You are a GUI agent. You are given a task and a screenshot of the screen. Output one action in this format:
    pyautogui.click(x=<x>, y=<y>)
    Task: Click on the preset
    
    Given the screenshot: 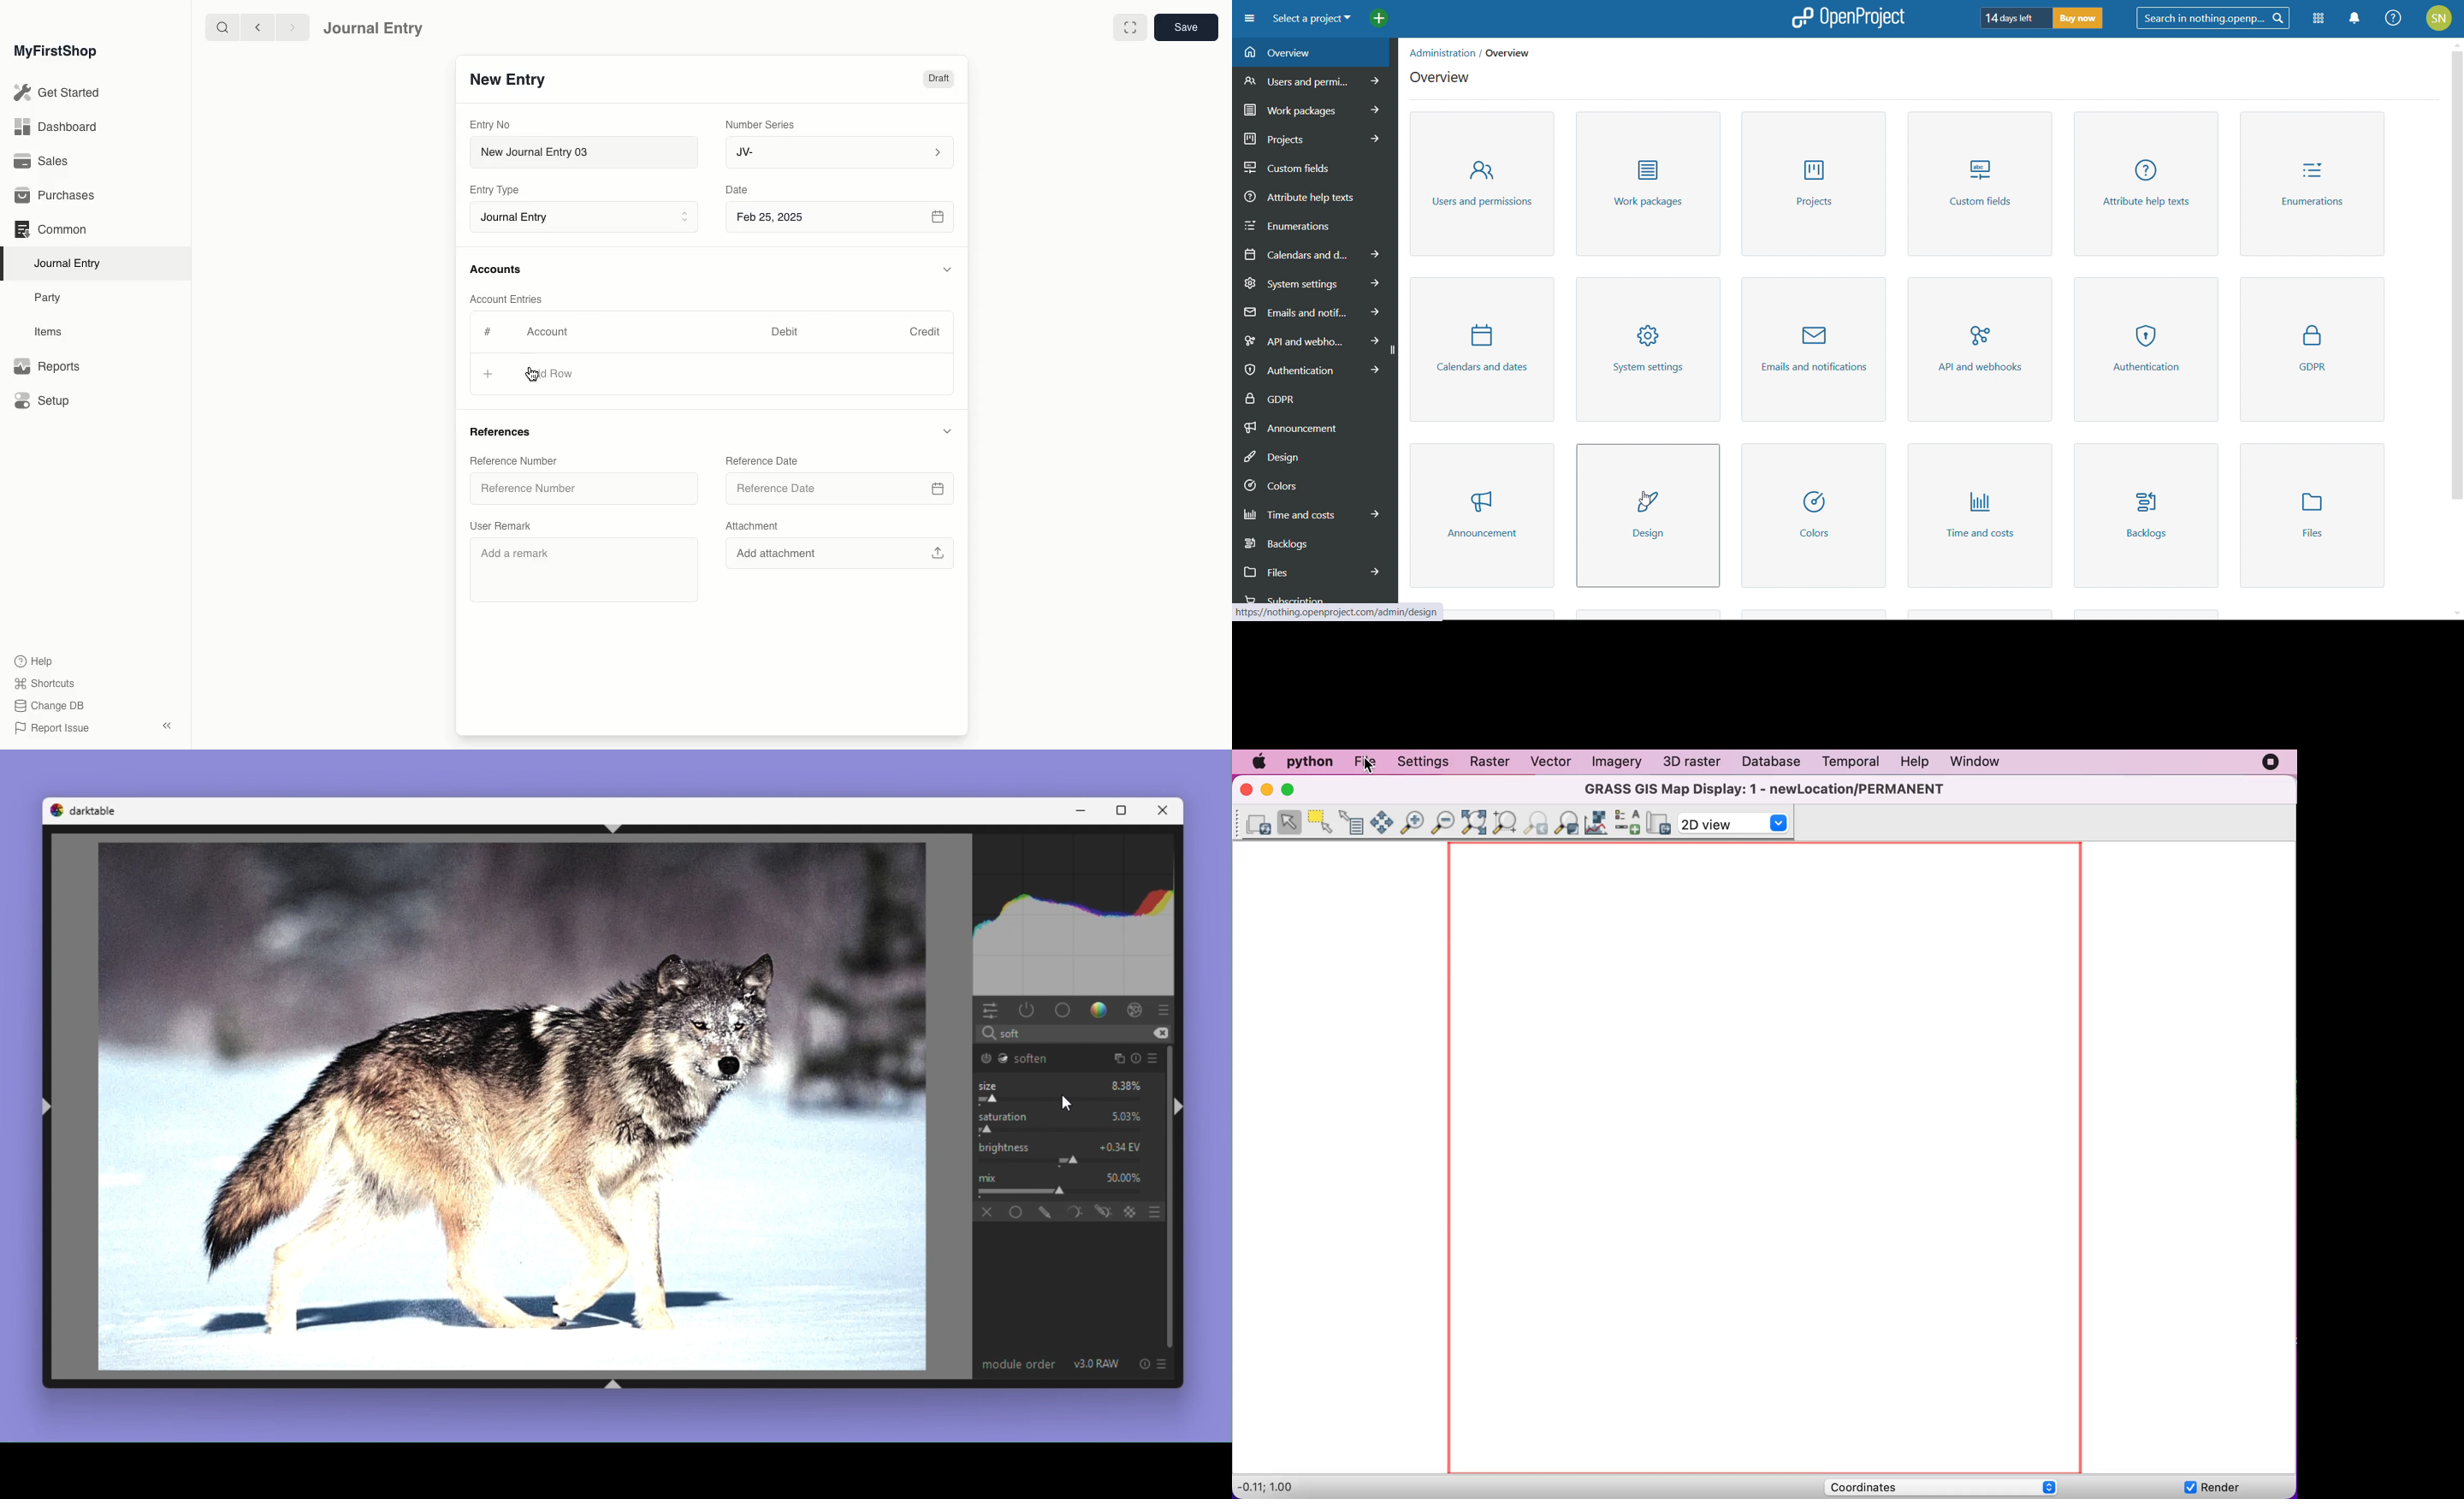 What is the action you would take?
    pyautogui.click(x=1164, y=1009)
    